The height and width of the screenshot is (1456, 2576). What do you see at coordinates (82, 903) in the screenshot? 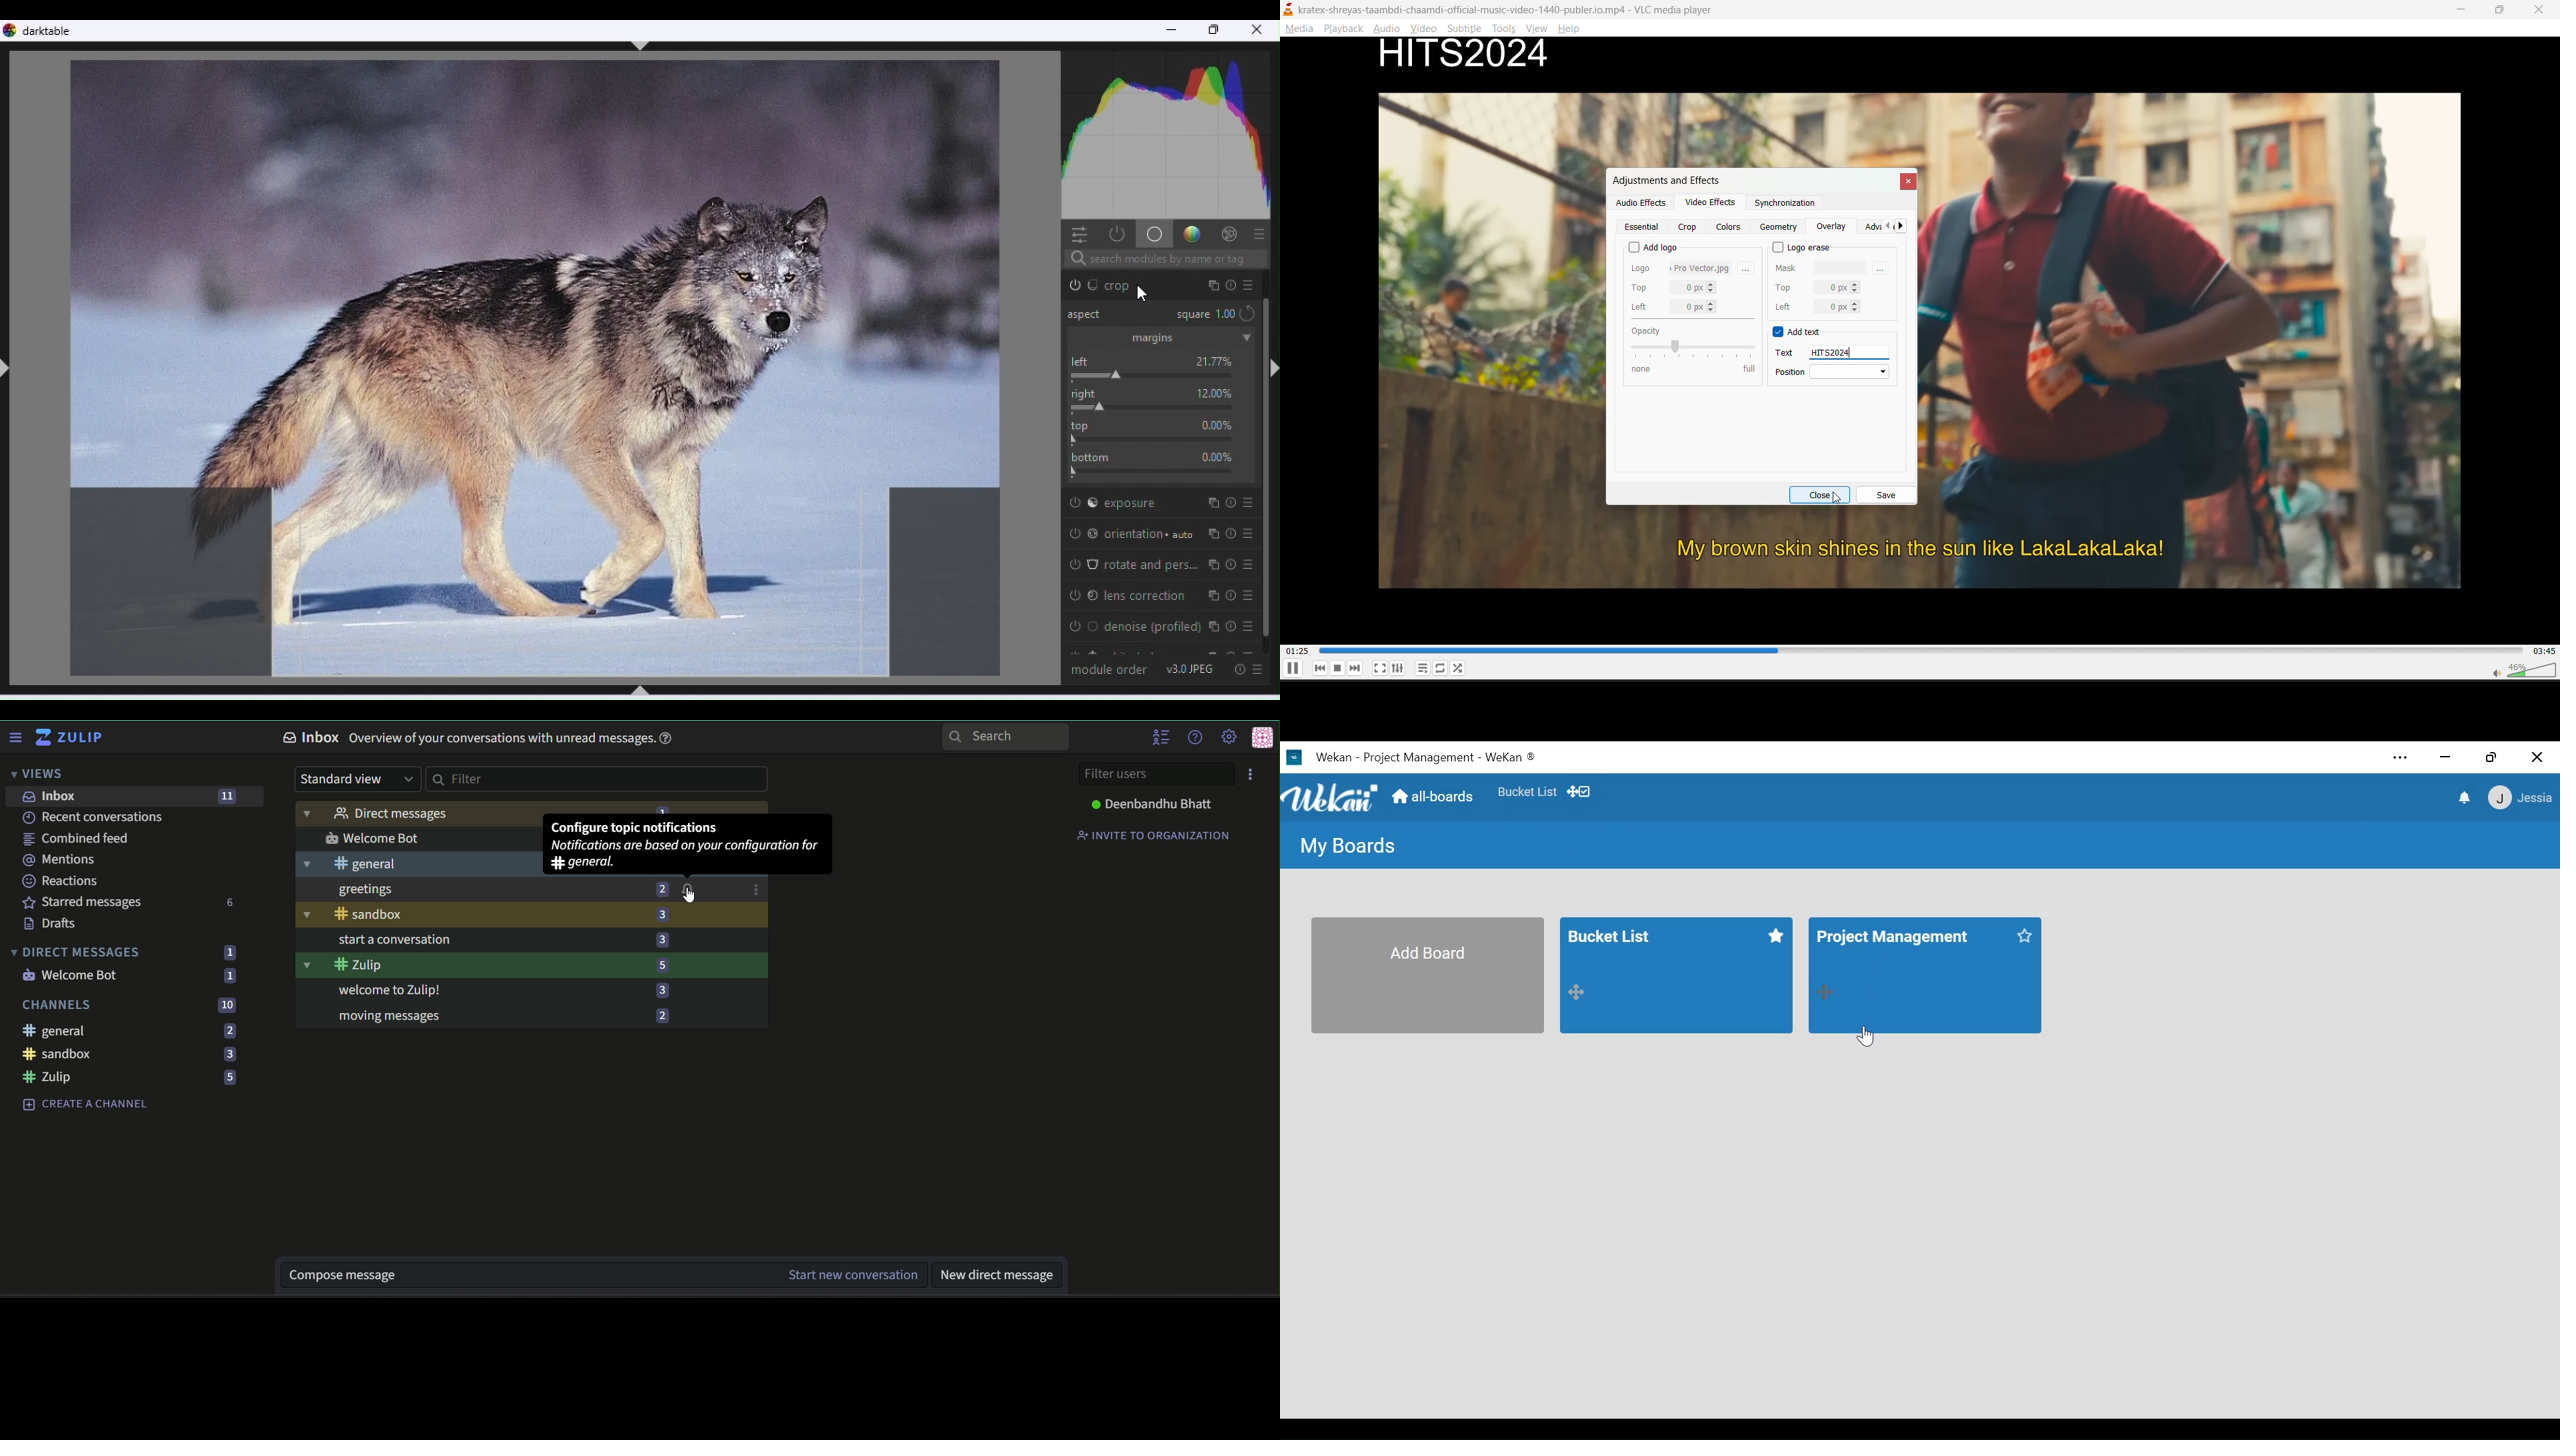
I see `Starred Messages` at bounding box center [82, 903].